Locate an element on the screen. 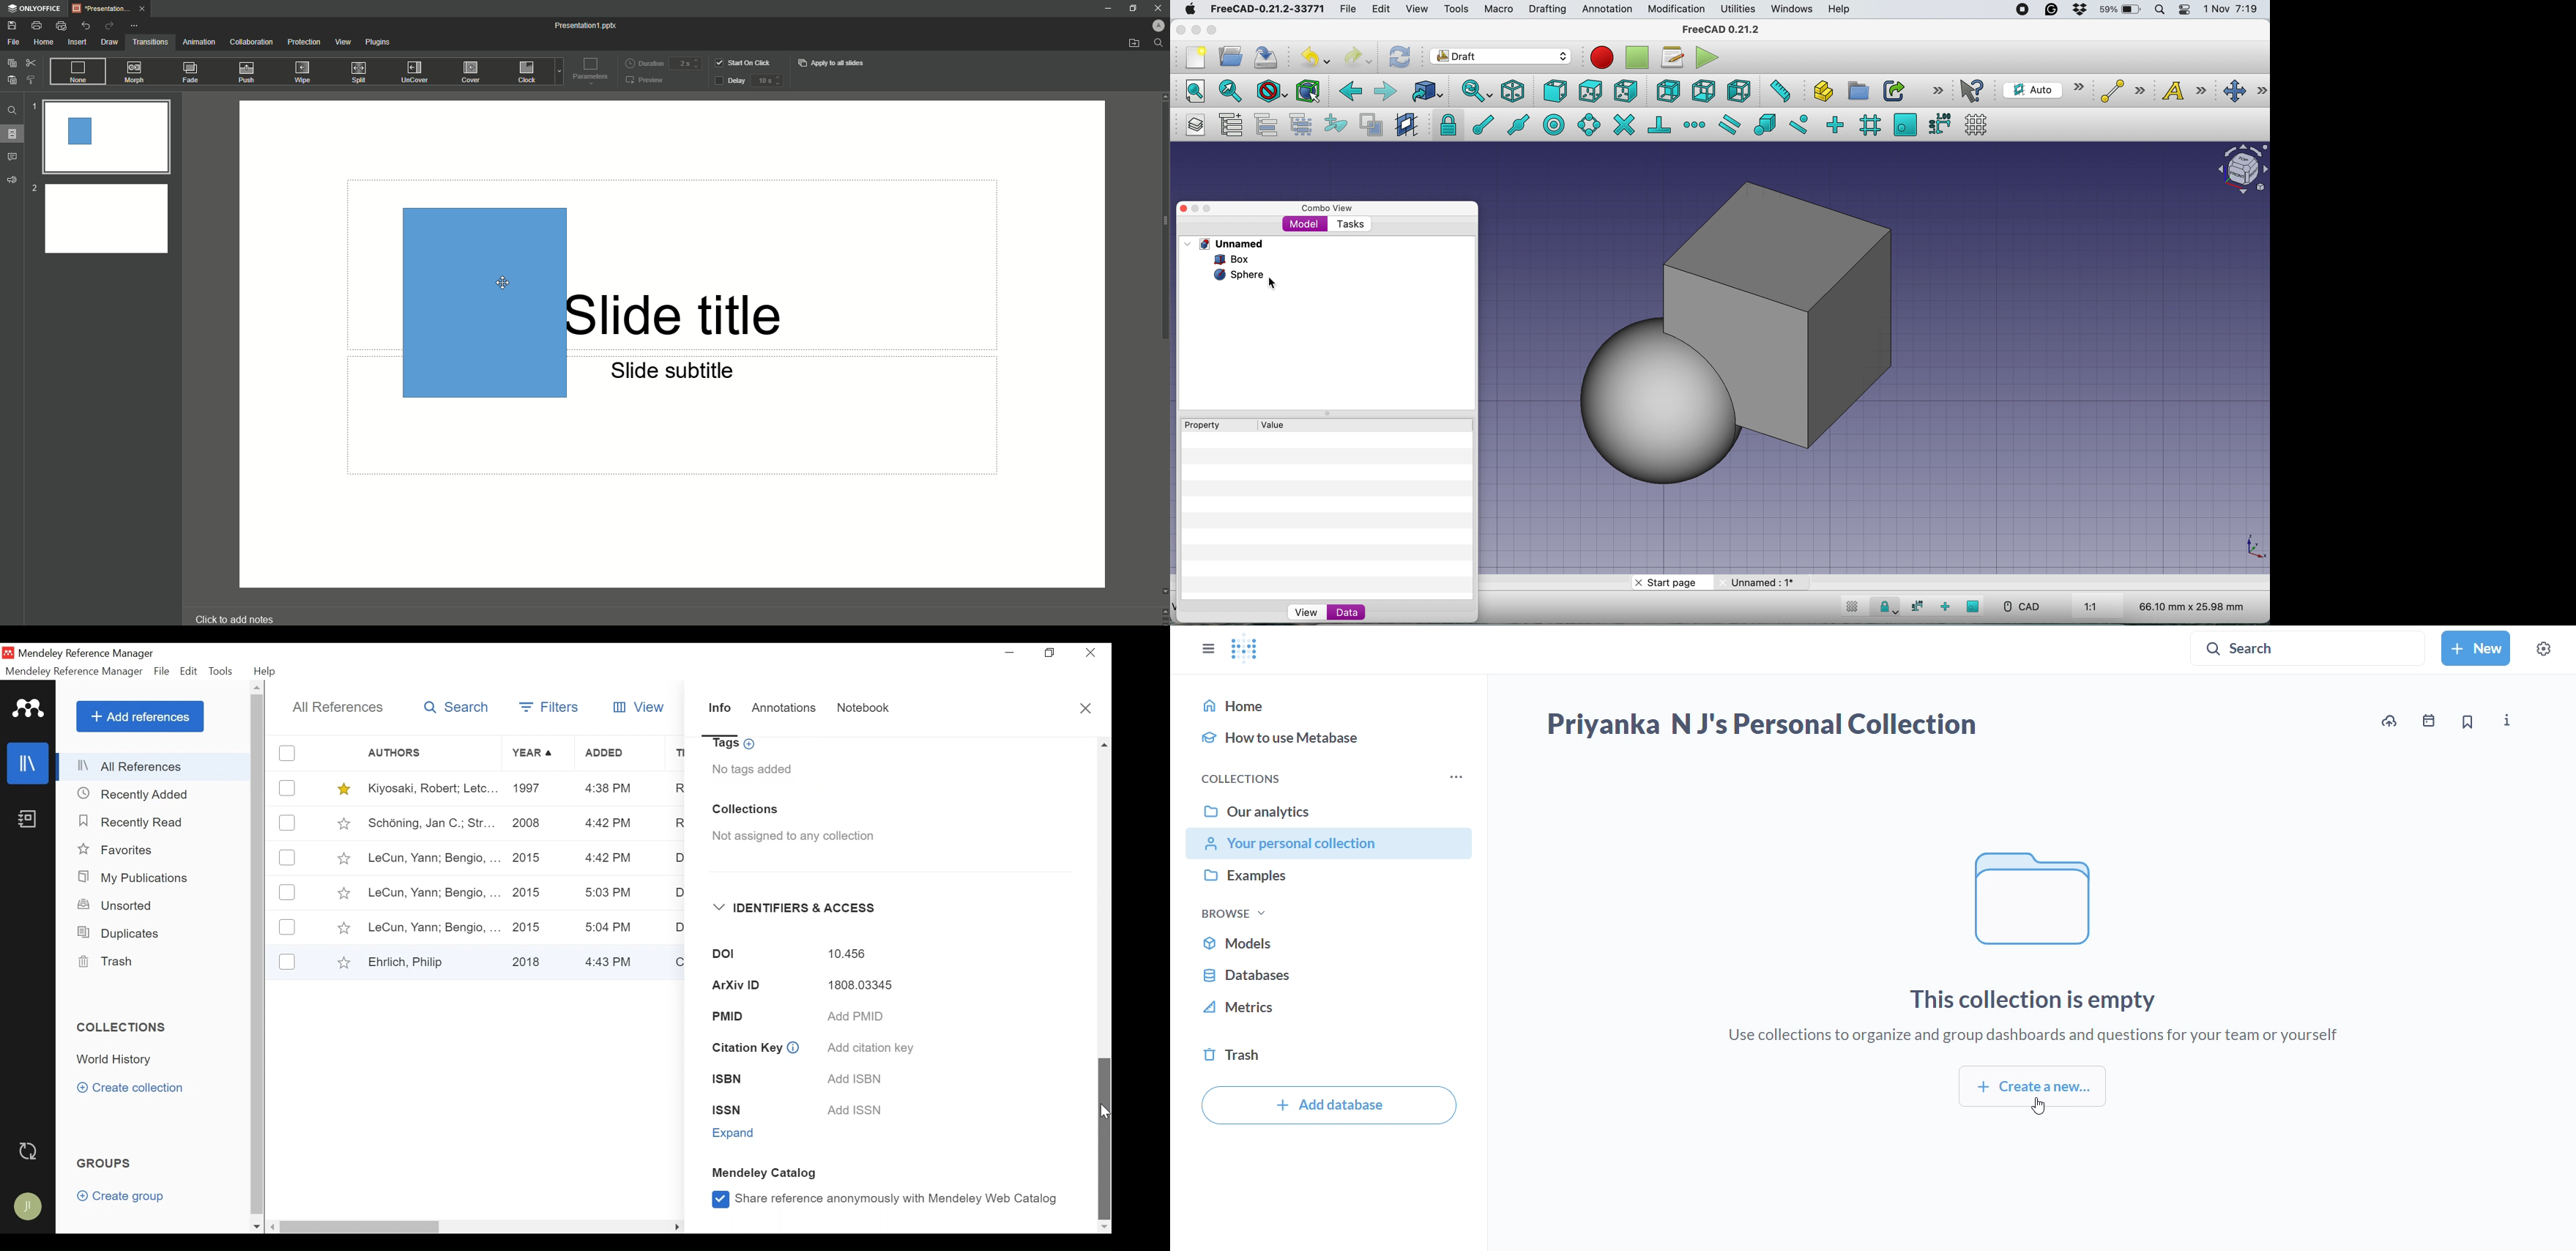  Restore is located at coordinates (1130, 8).